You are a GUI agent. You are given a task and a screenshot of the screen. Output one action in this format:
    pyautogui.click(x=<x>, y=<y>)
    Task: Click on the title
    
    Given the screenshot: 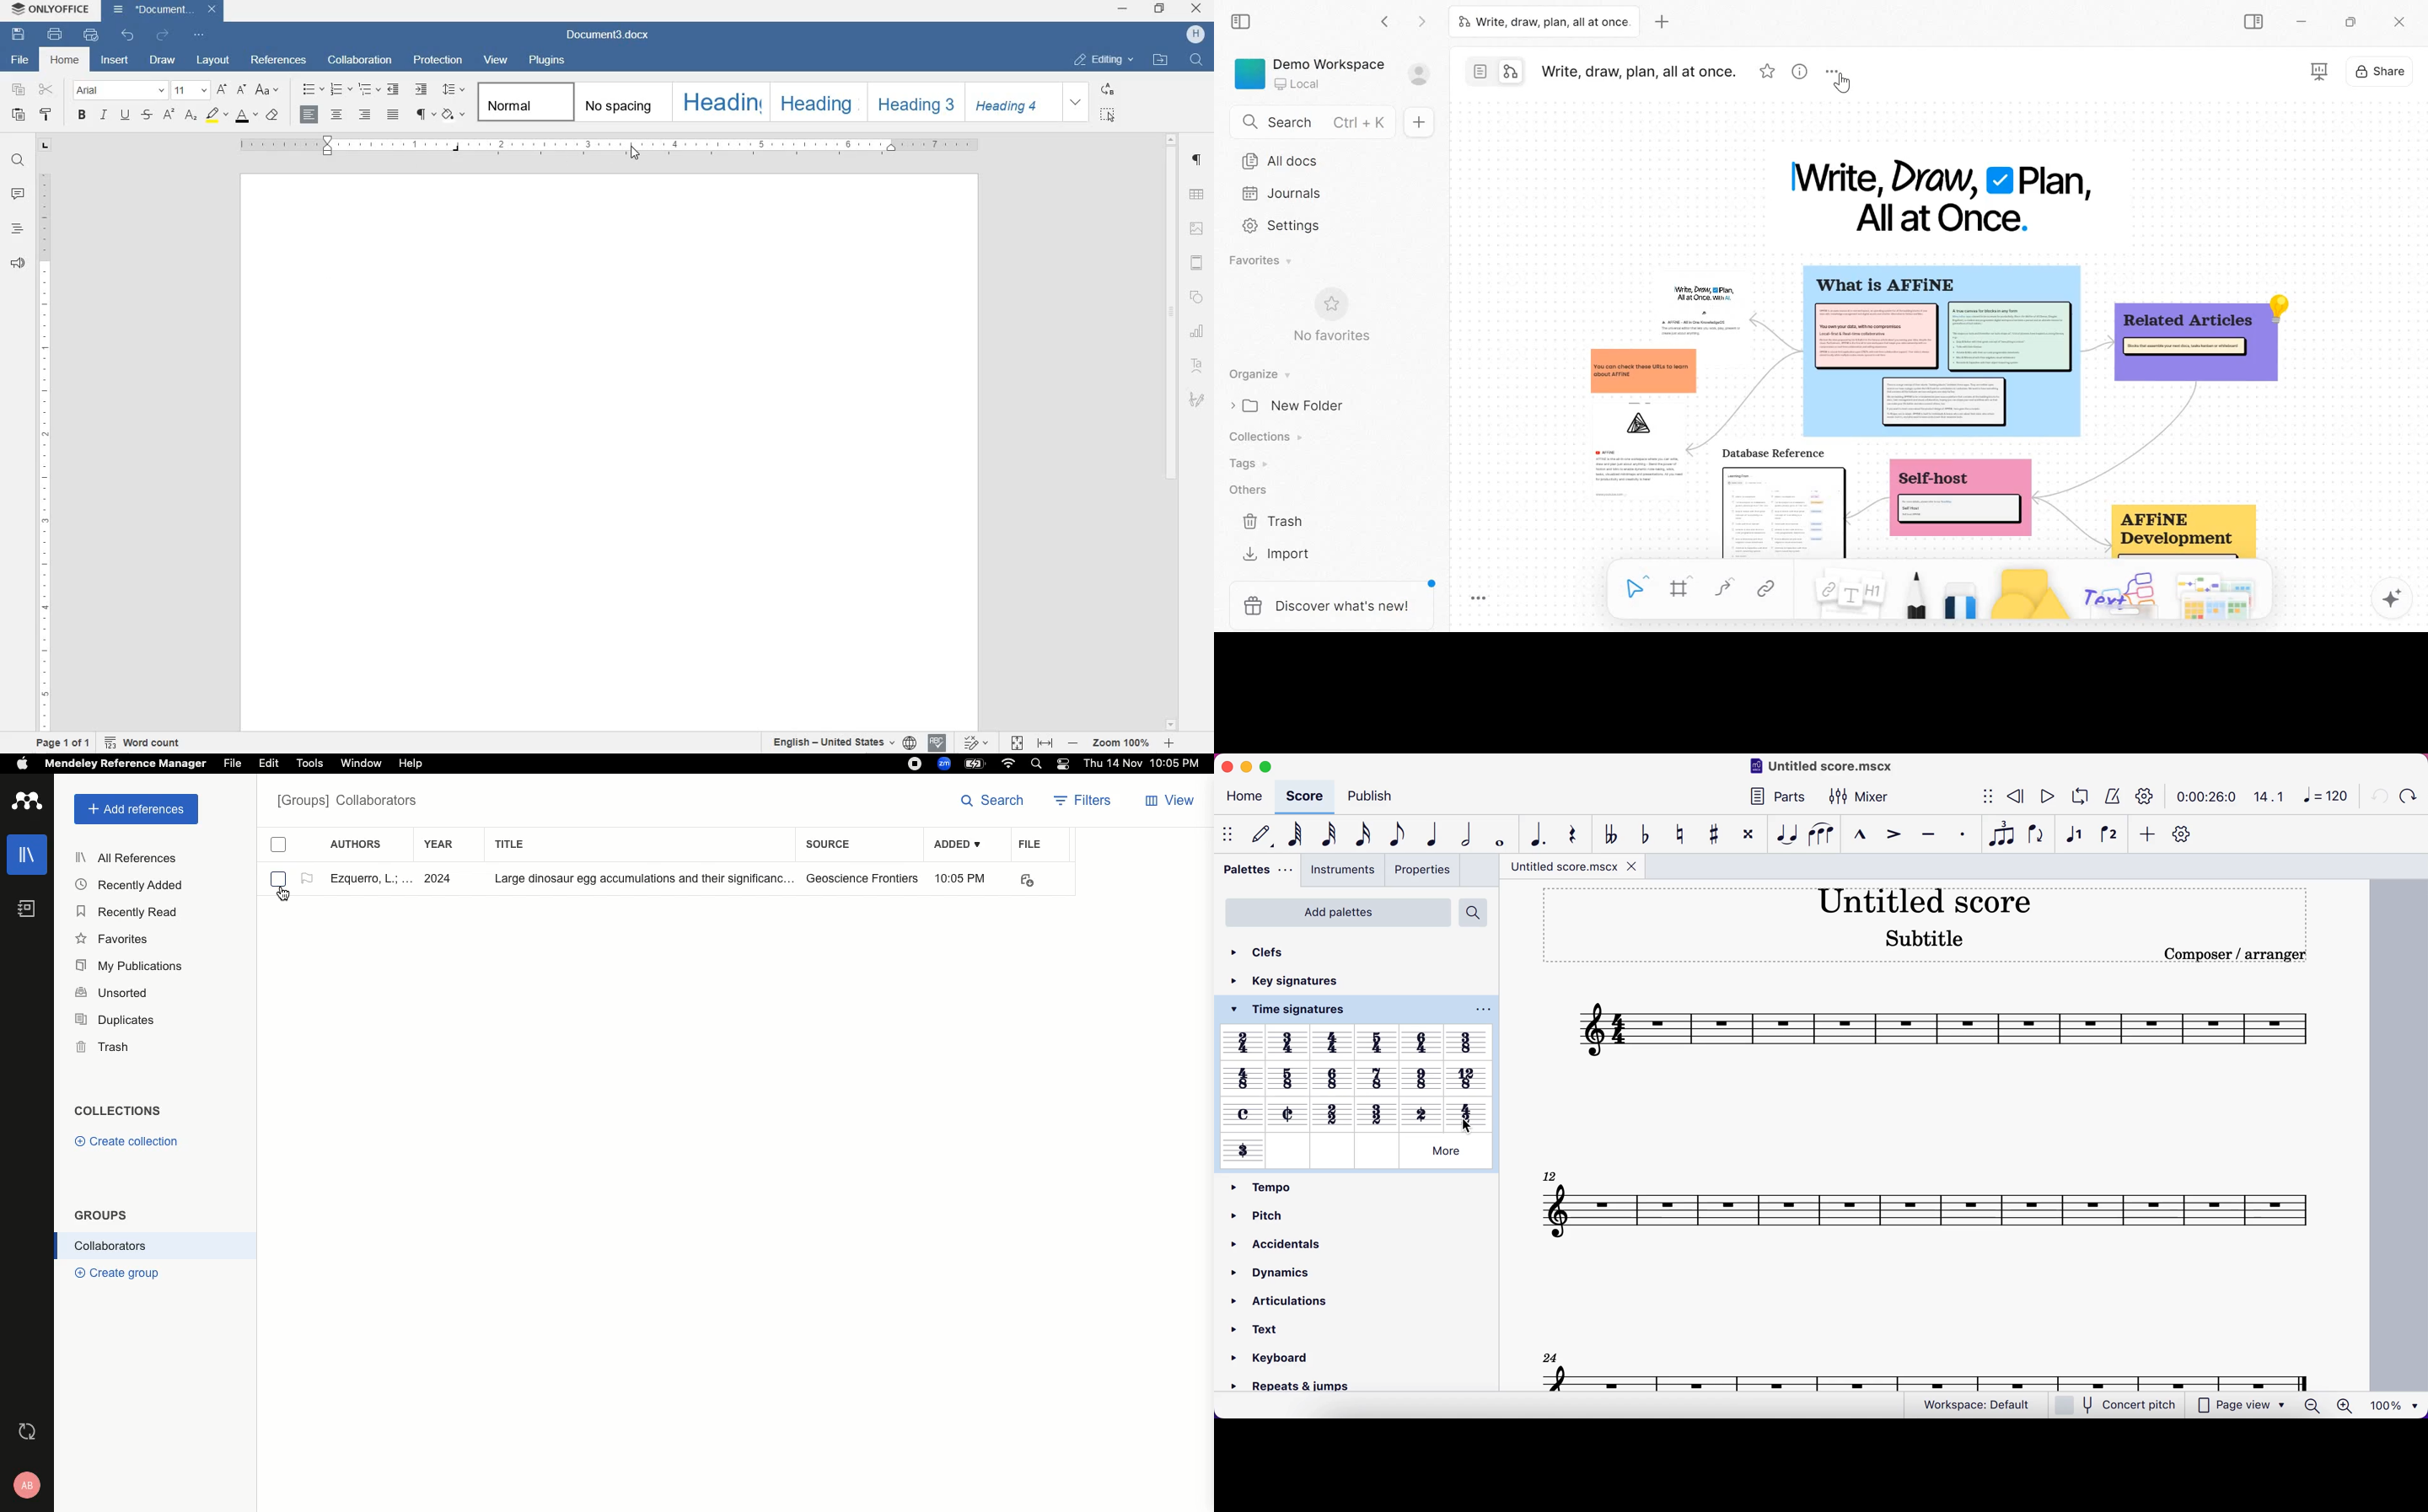 What is the action you would take?
    pyautogui.click(x=1925, y=900)
    